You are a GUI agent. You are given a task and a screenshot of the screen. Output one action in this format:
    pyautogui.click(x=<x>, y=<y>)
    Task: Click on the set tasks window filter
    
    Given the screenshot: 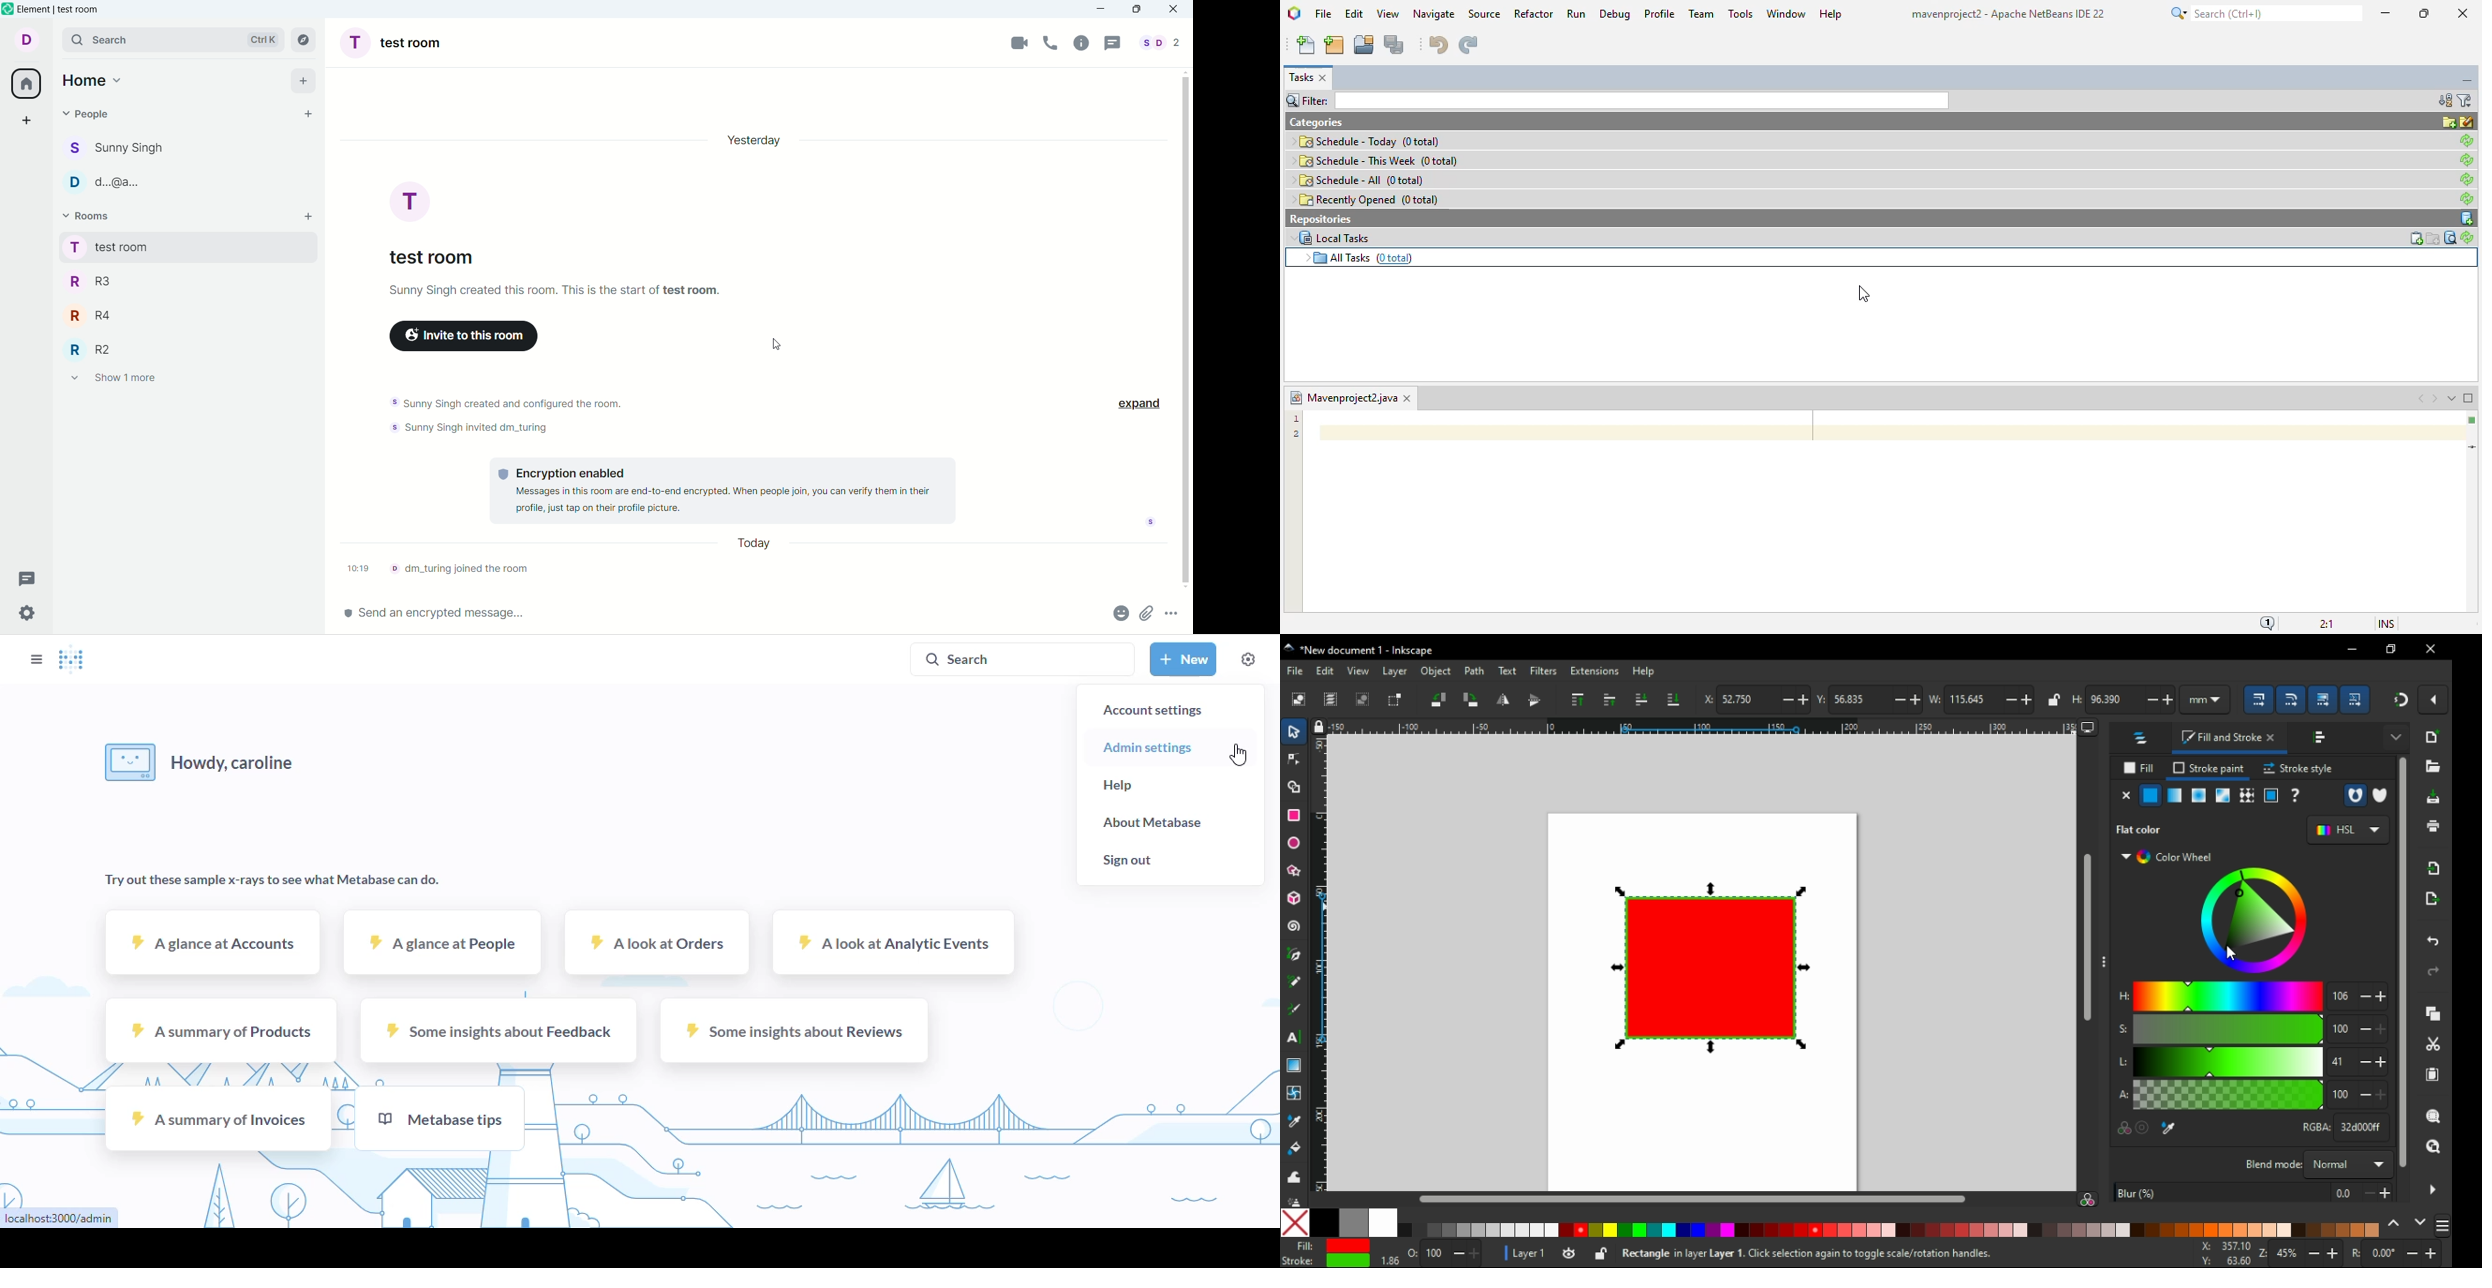 What is the action you would take?
    pyautogui.click(x=2466, y=100)
    